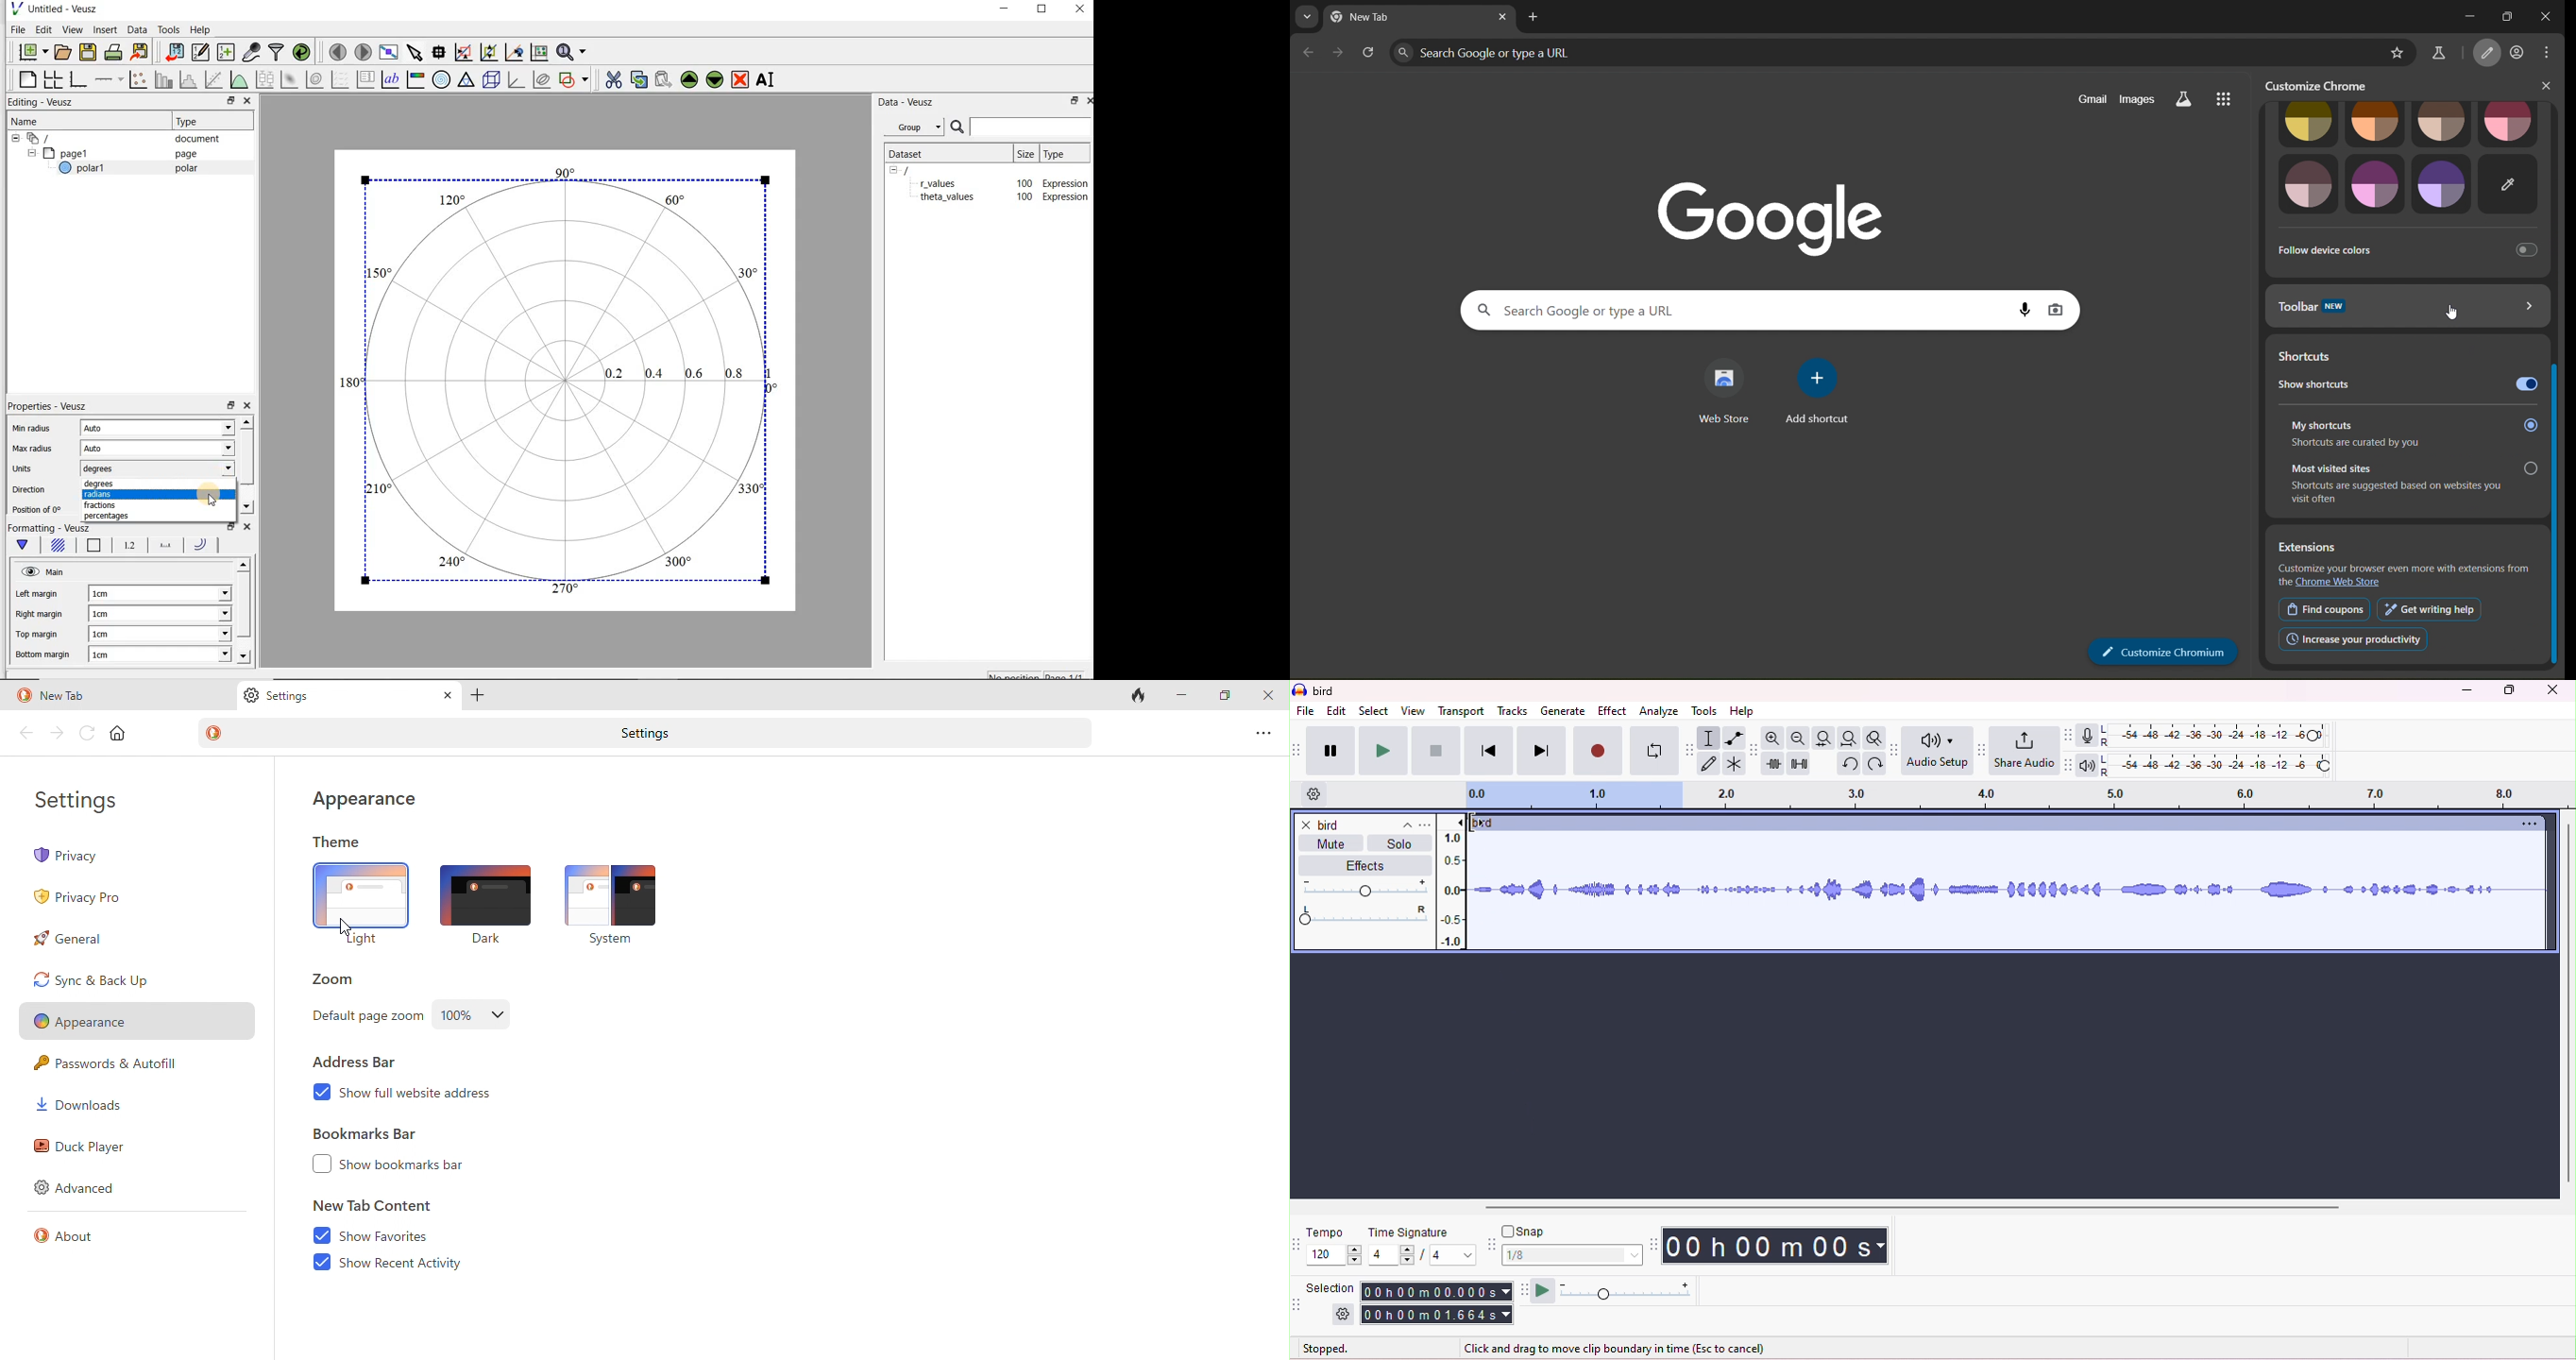 The image size is (2576, 1372). Describe the element at coordinates (116, 1065) in the screenshot. I see `password and autofill` at that location.